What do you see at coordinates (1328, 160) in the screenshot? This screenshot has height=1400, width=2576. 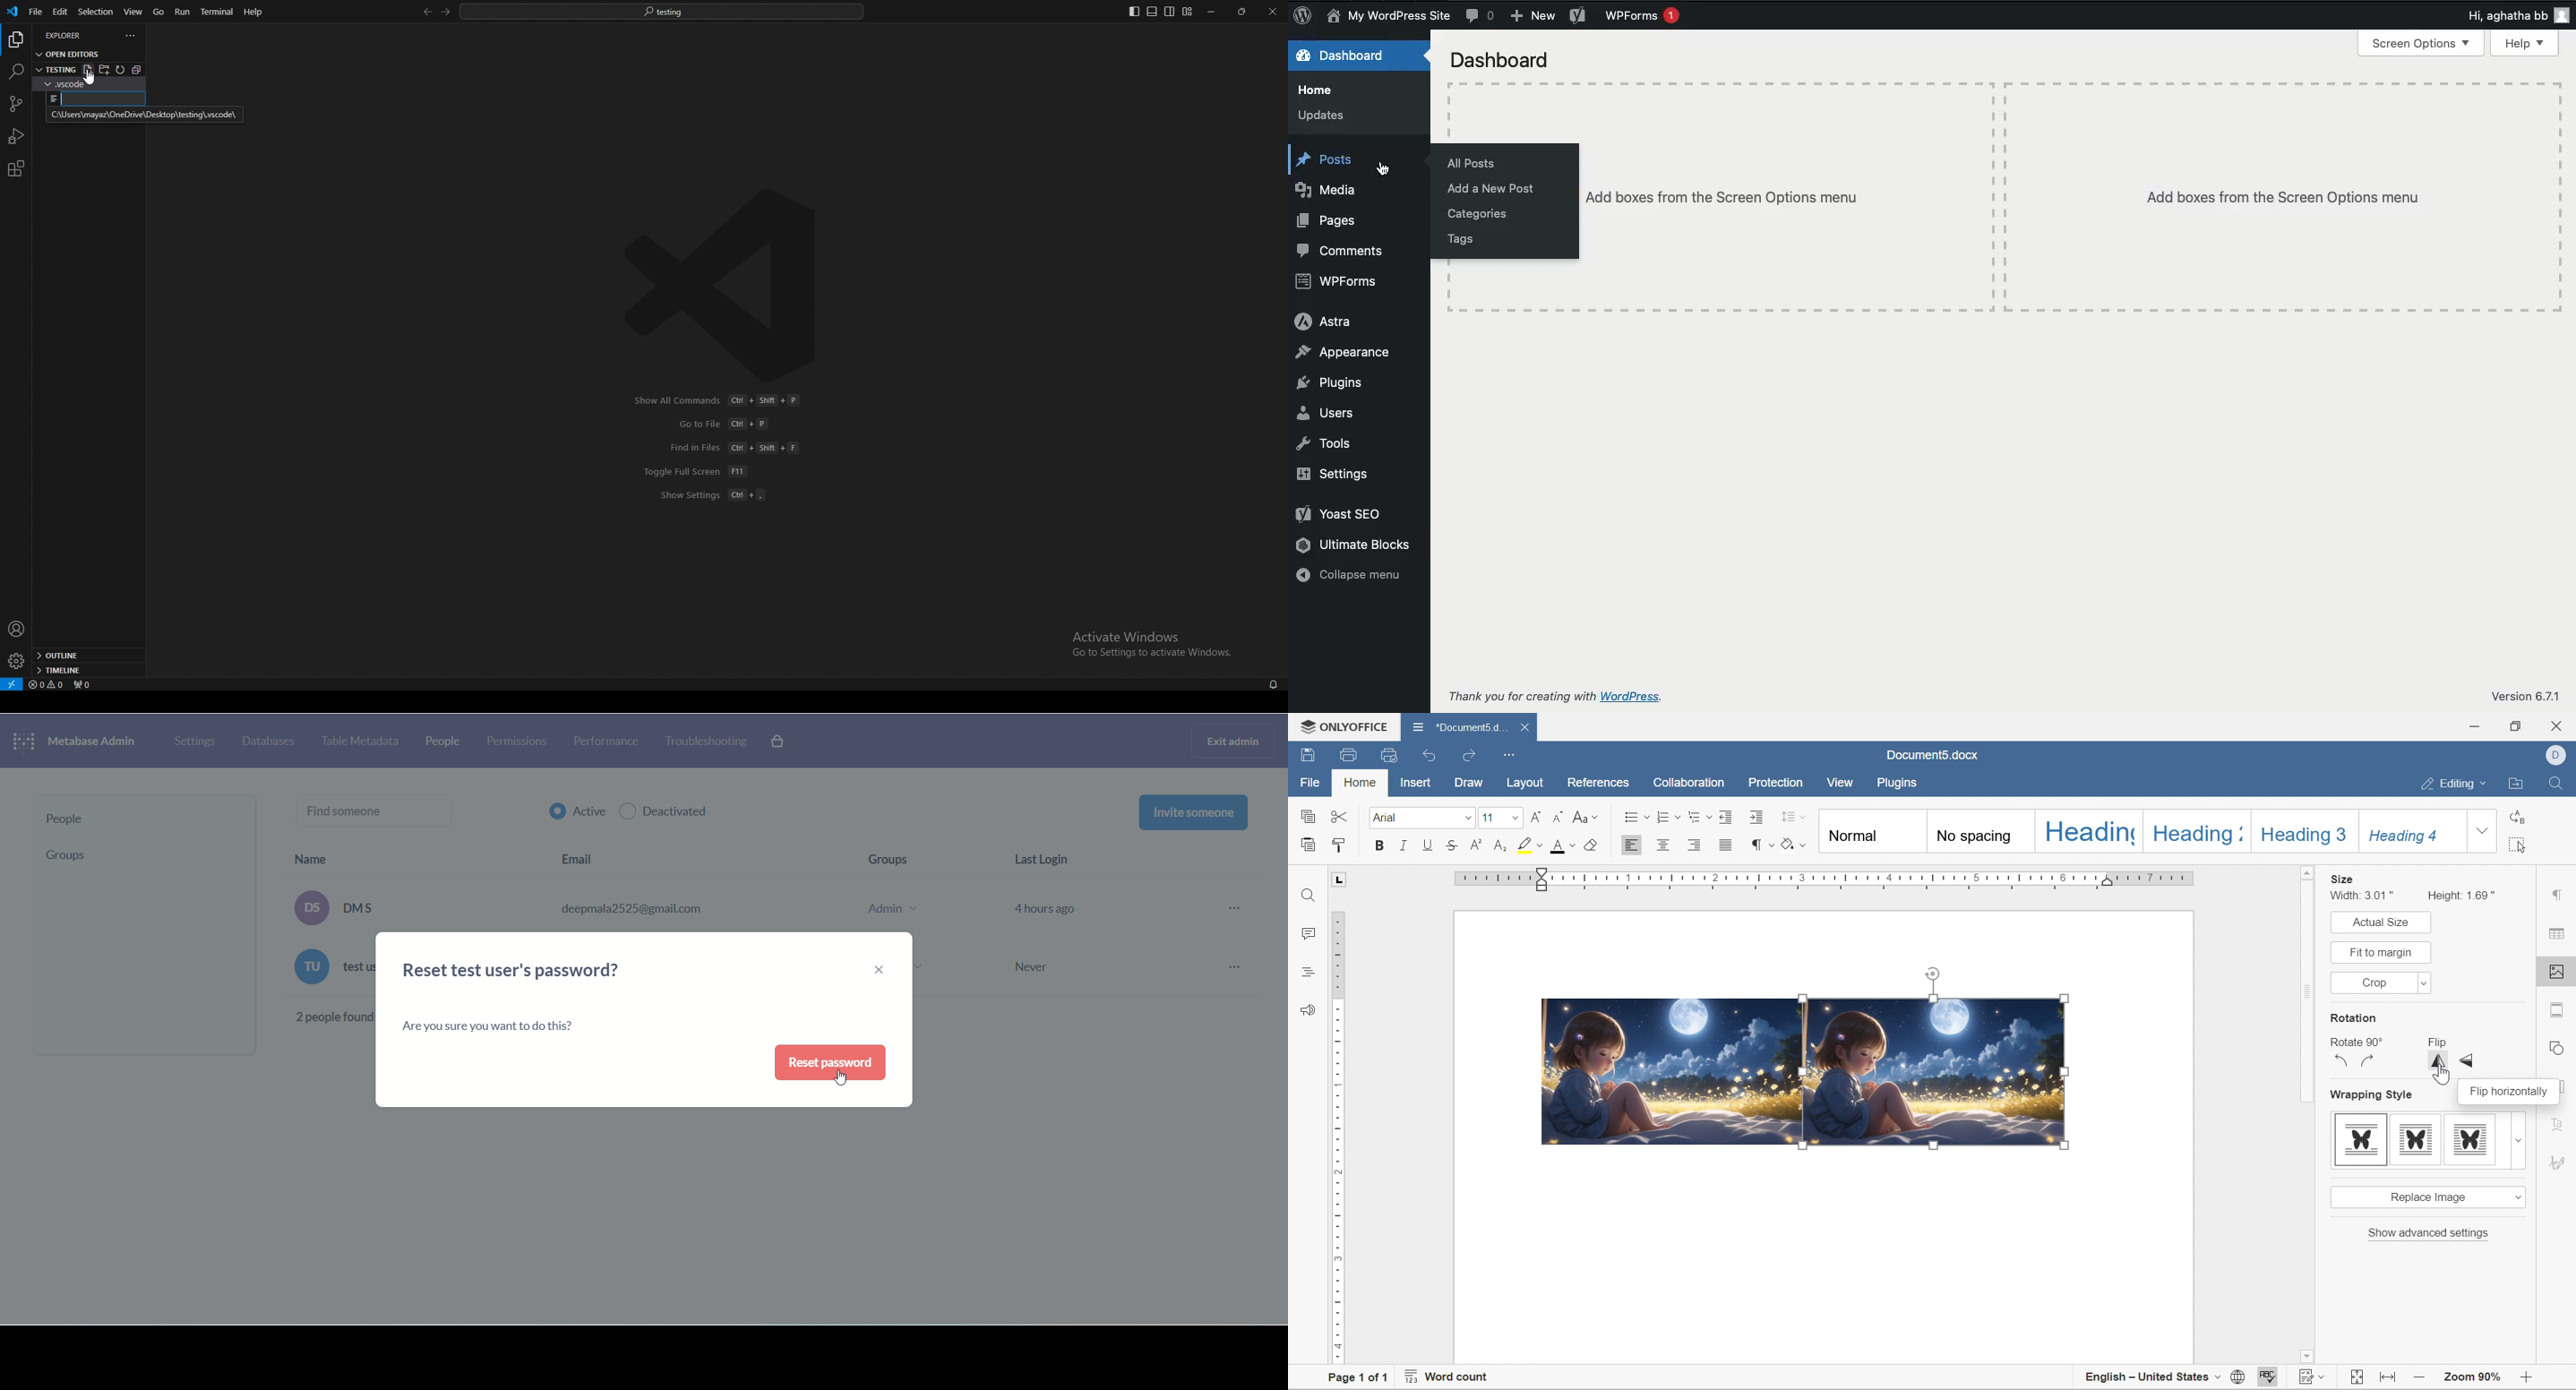 I see `Posts` at bounding box center [1328, 160].